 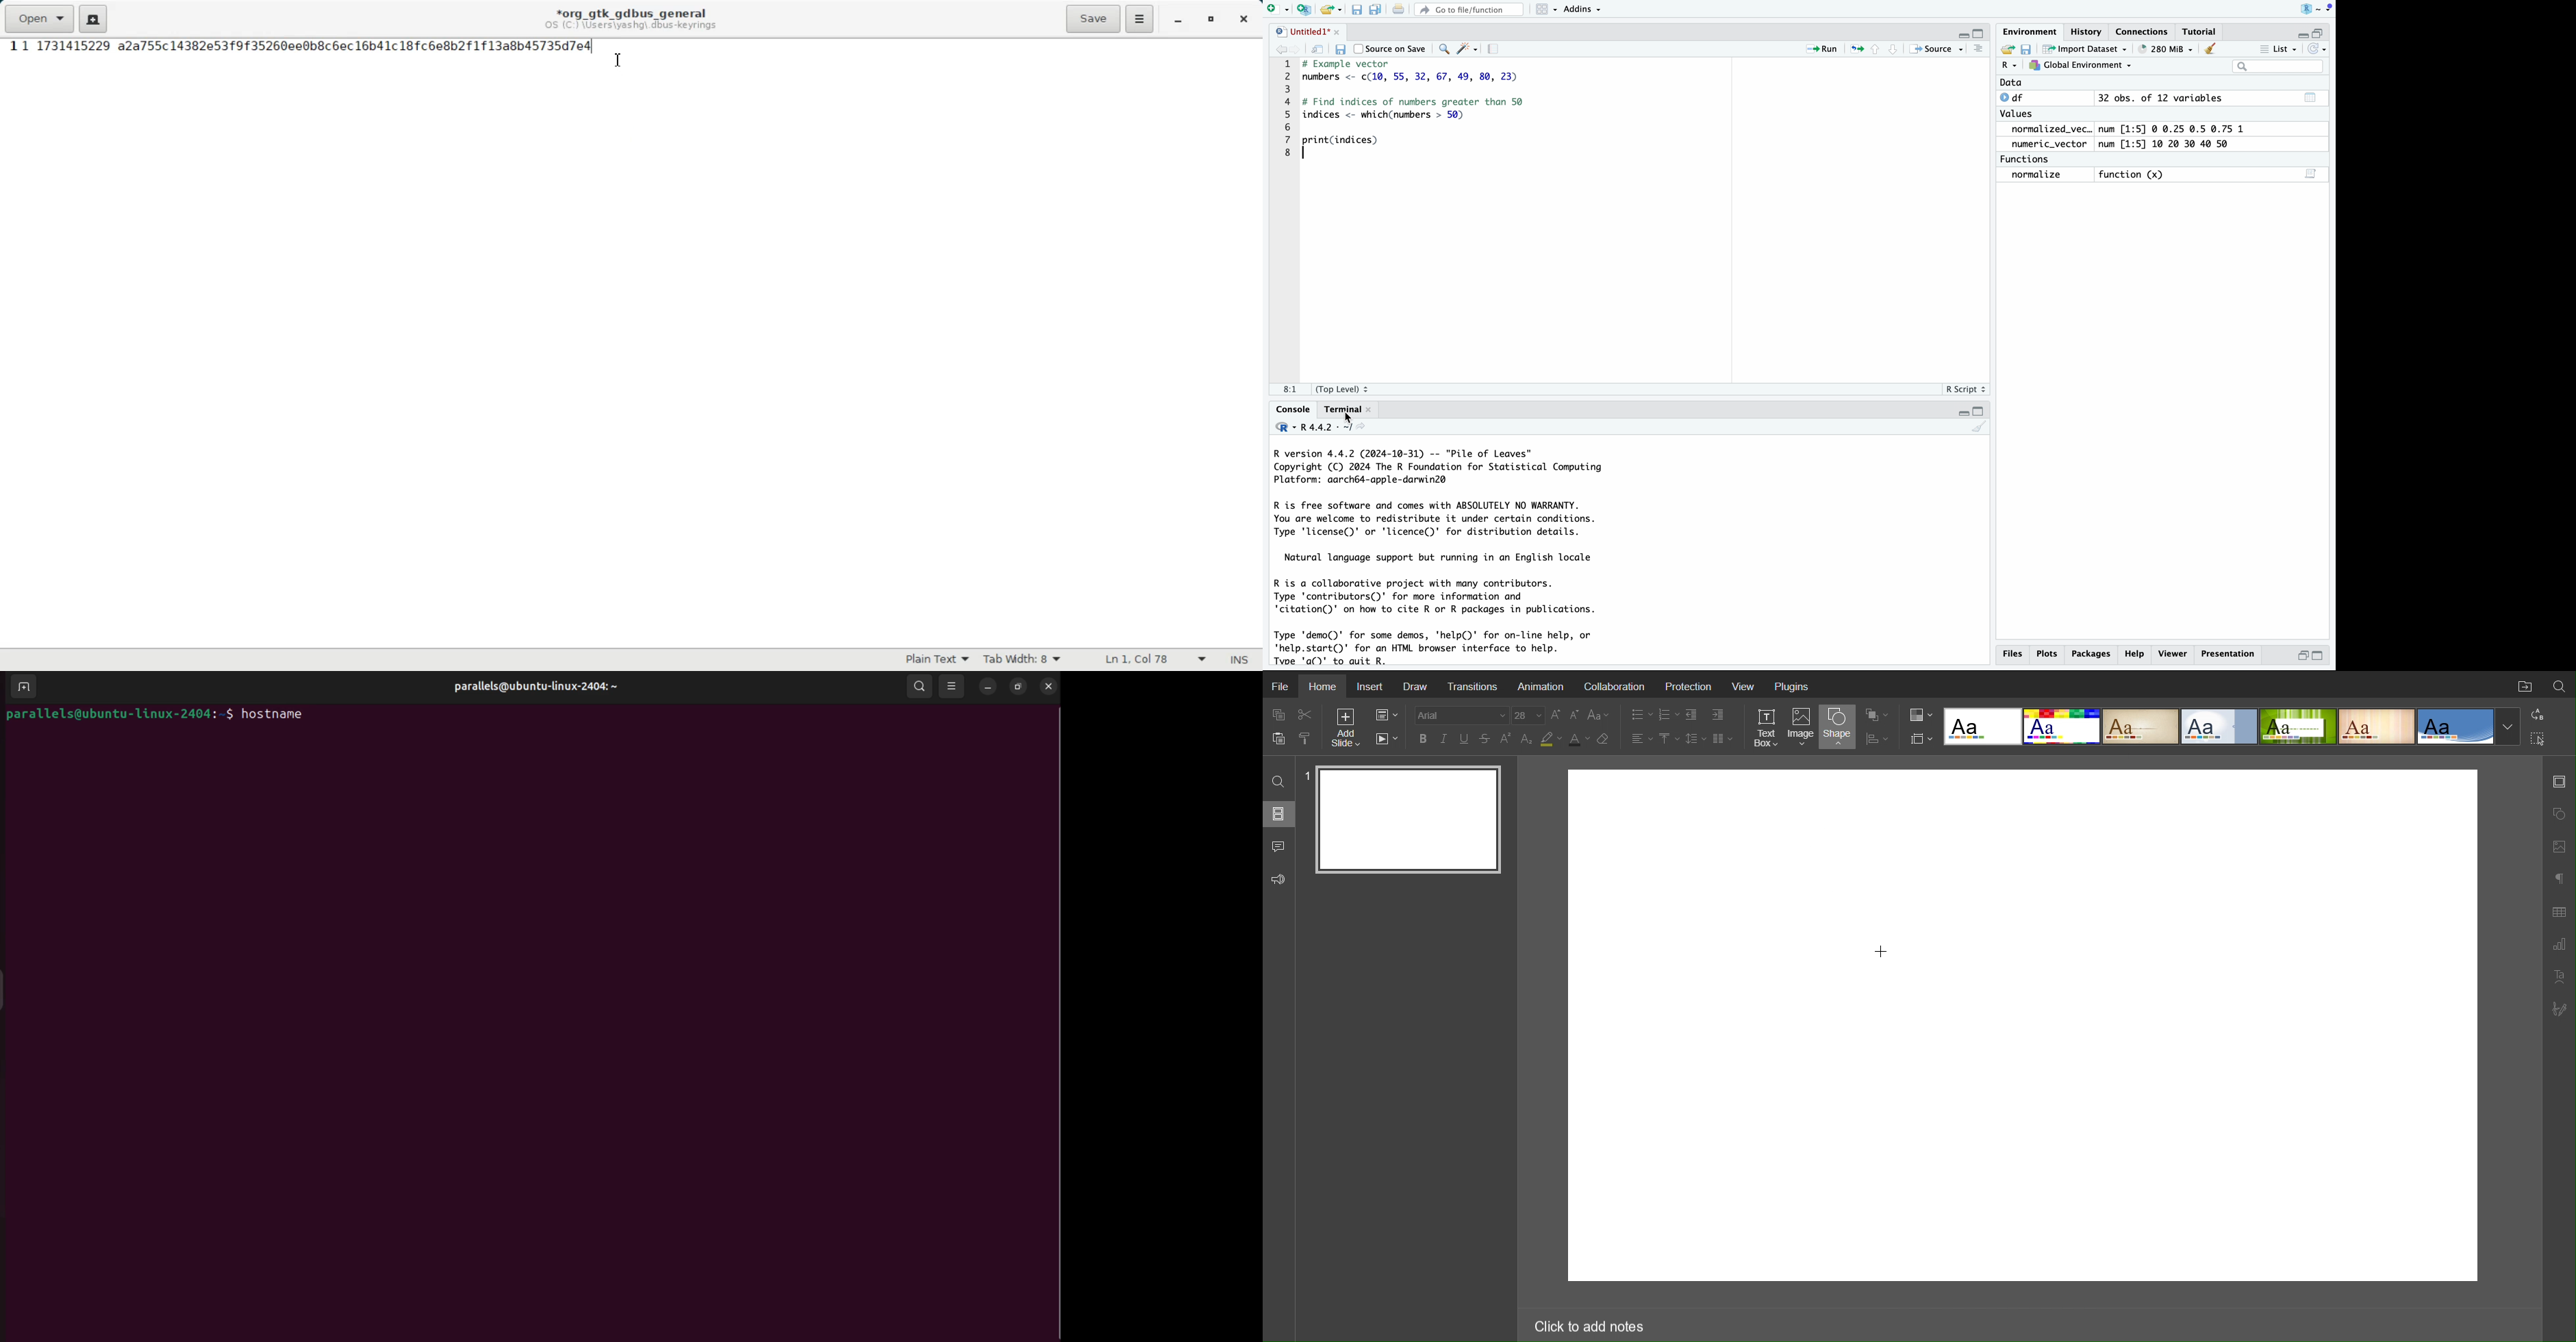 What do you see at coordinates (1287, 409) in the screenshot?
I see `Console` at bounding box center [1287, 409].